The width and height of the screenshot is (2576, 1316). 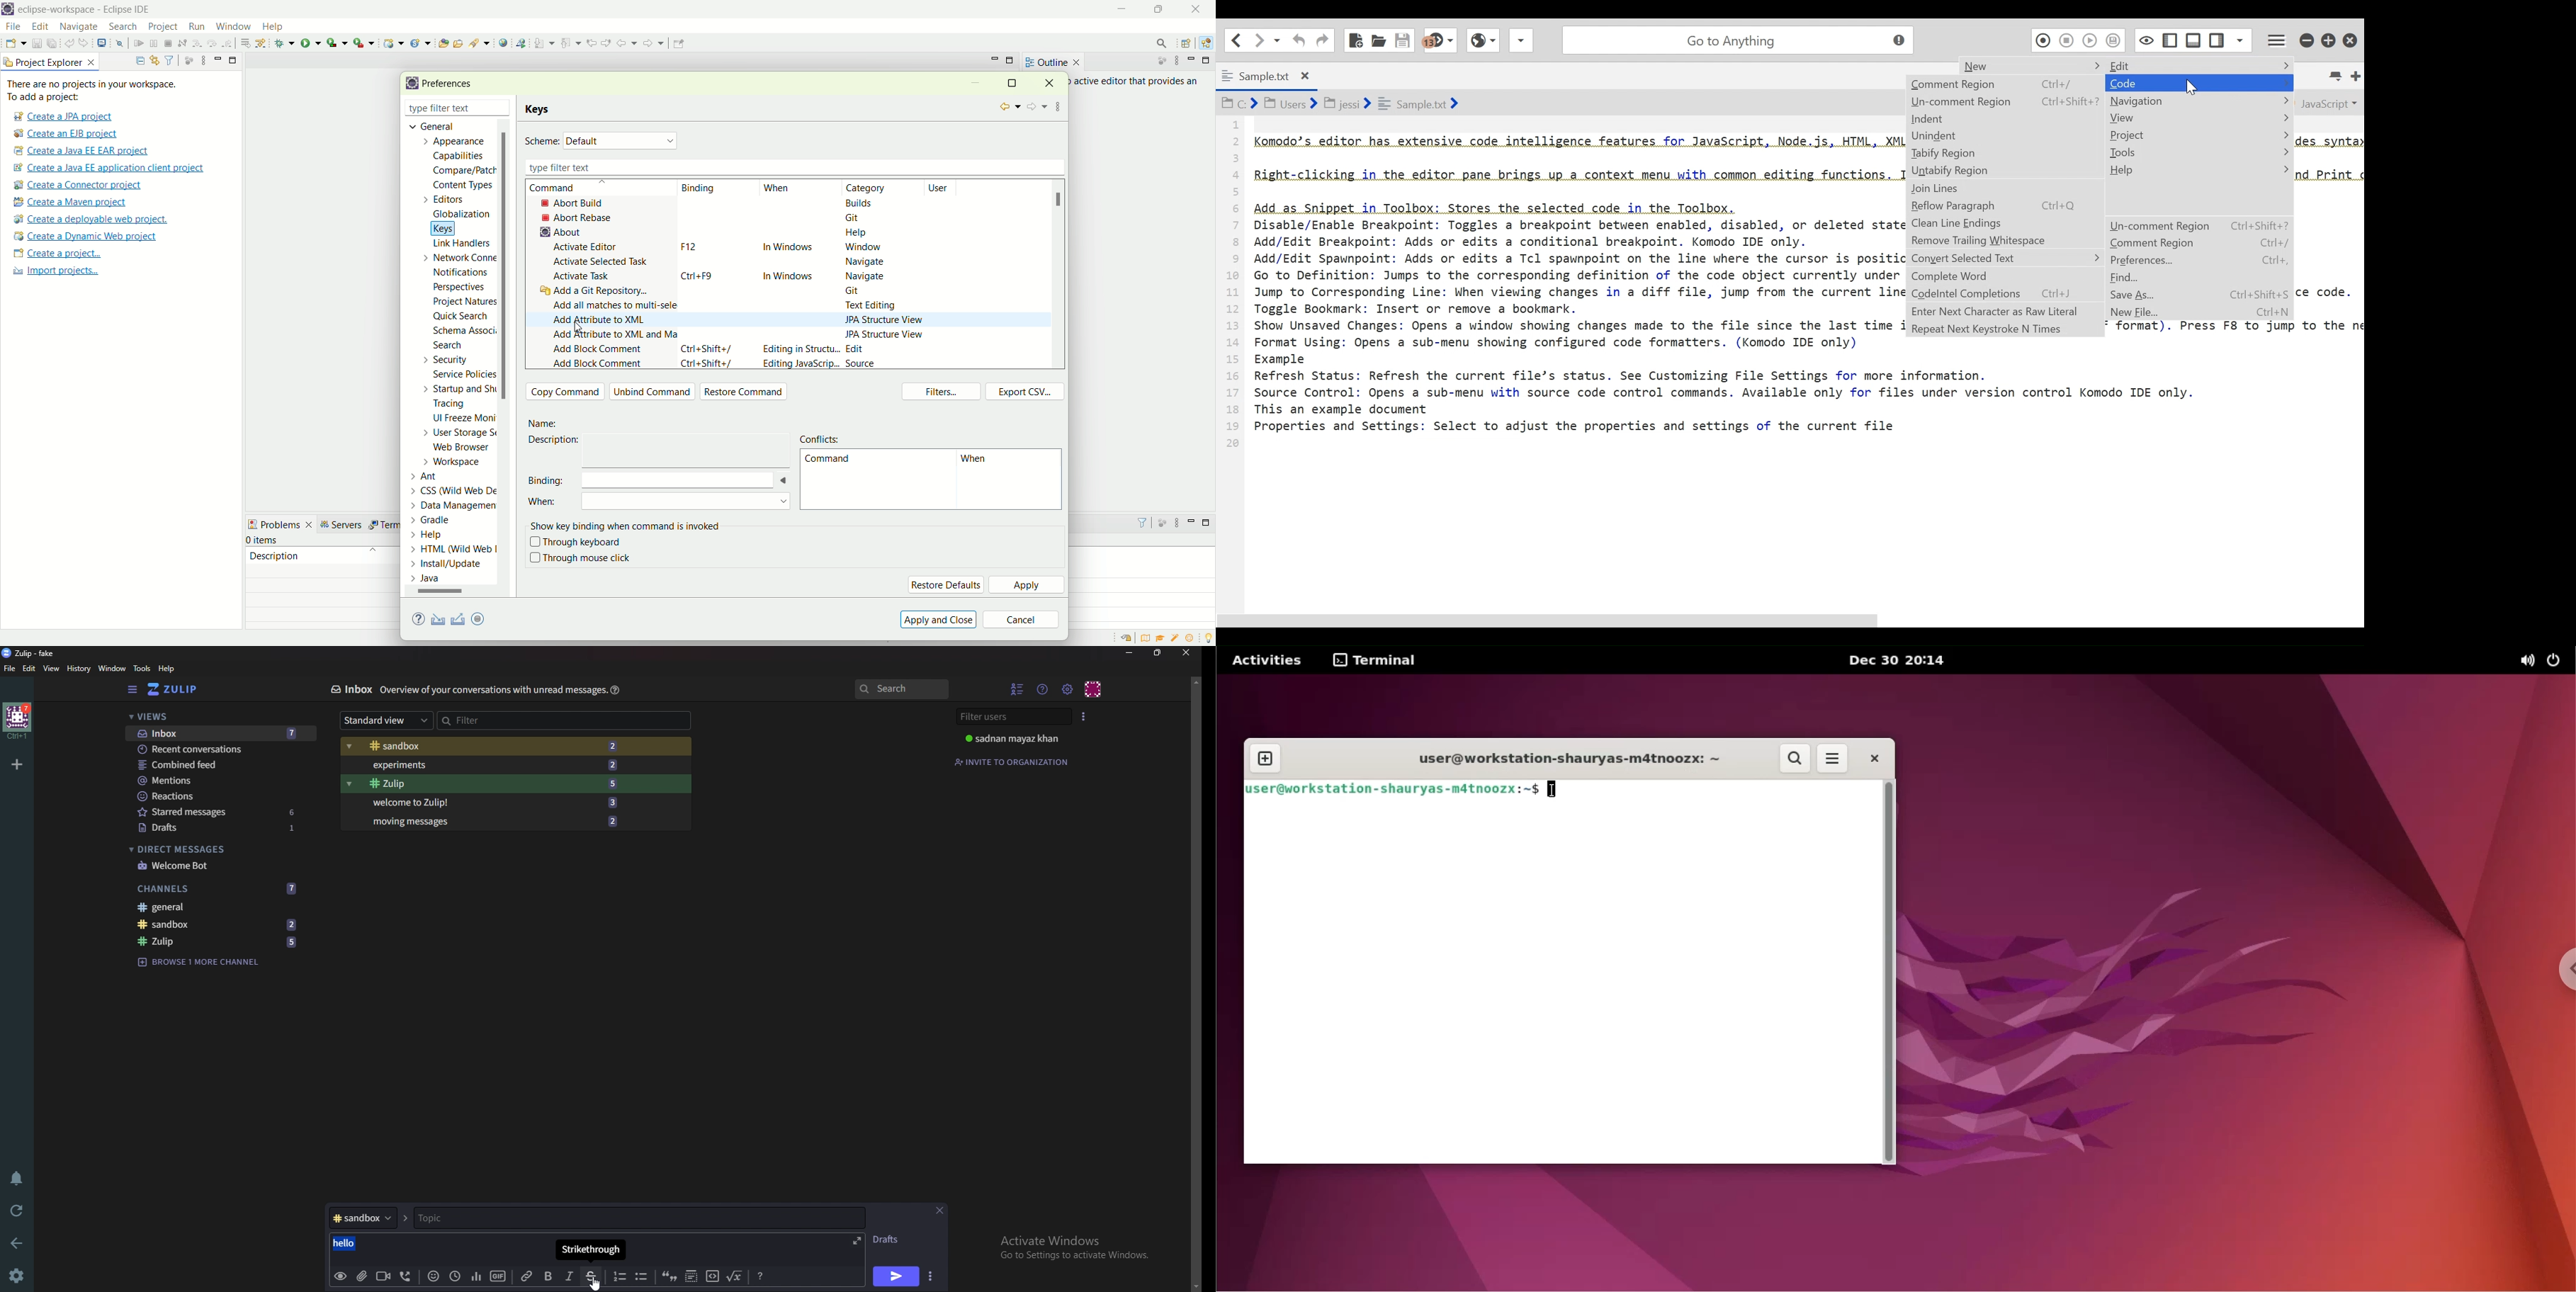 What do you see at coordinates (890, 1239) in the screenshot?
I see `Drafts` at bounding box center [890, 1239].